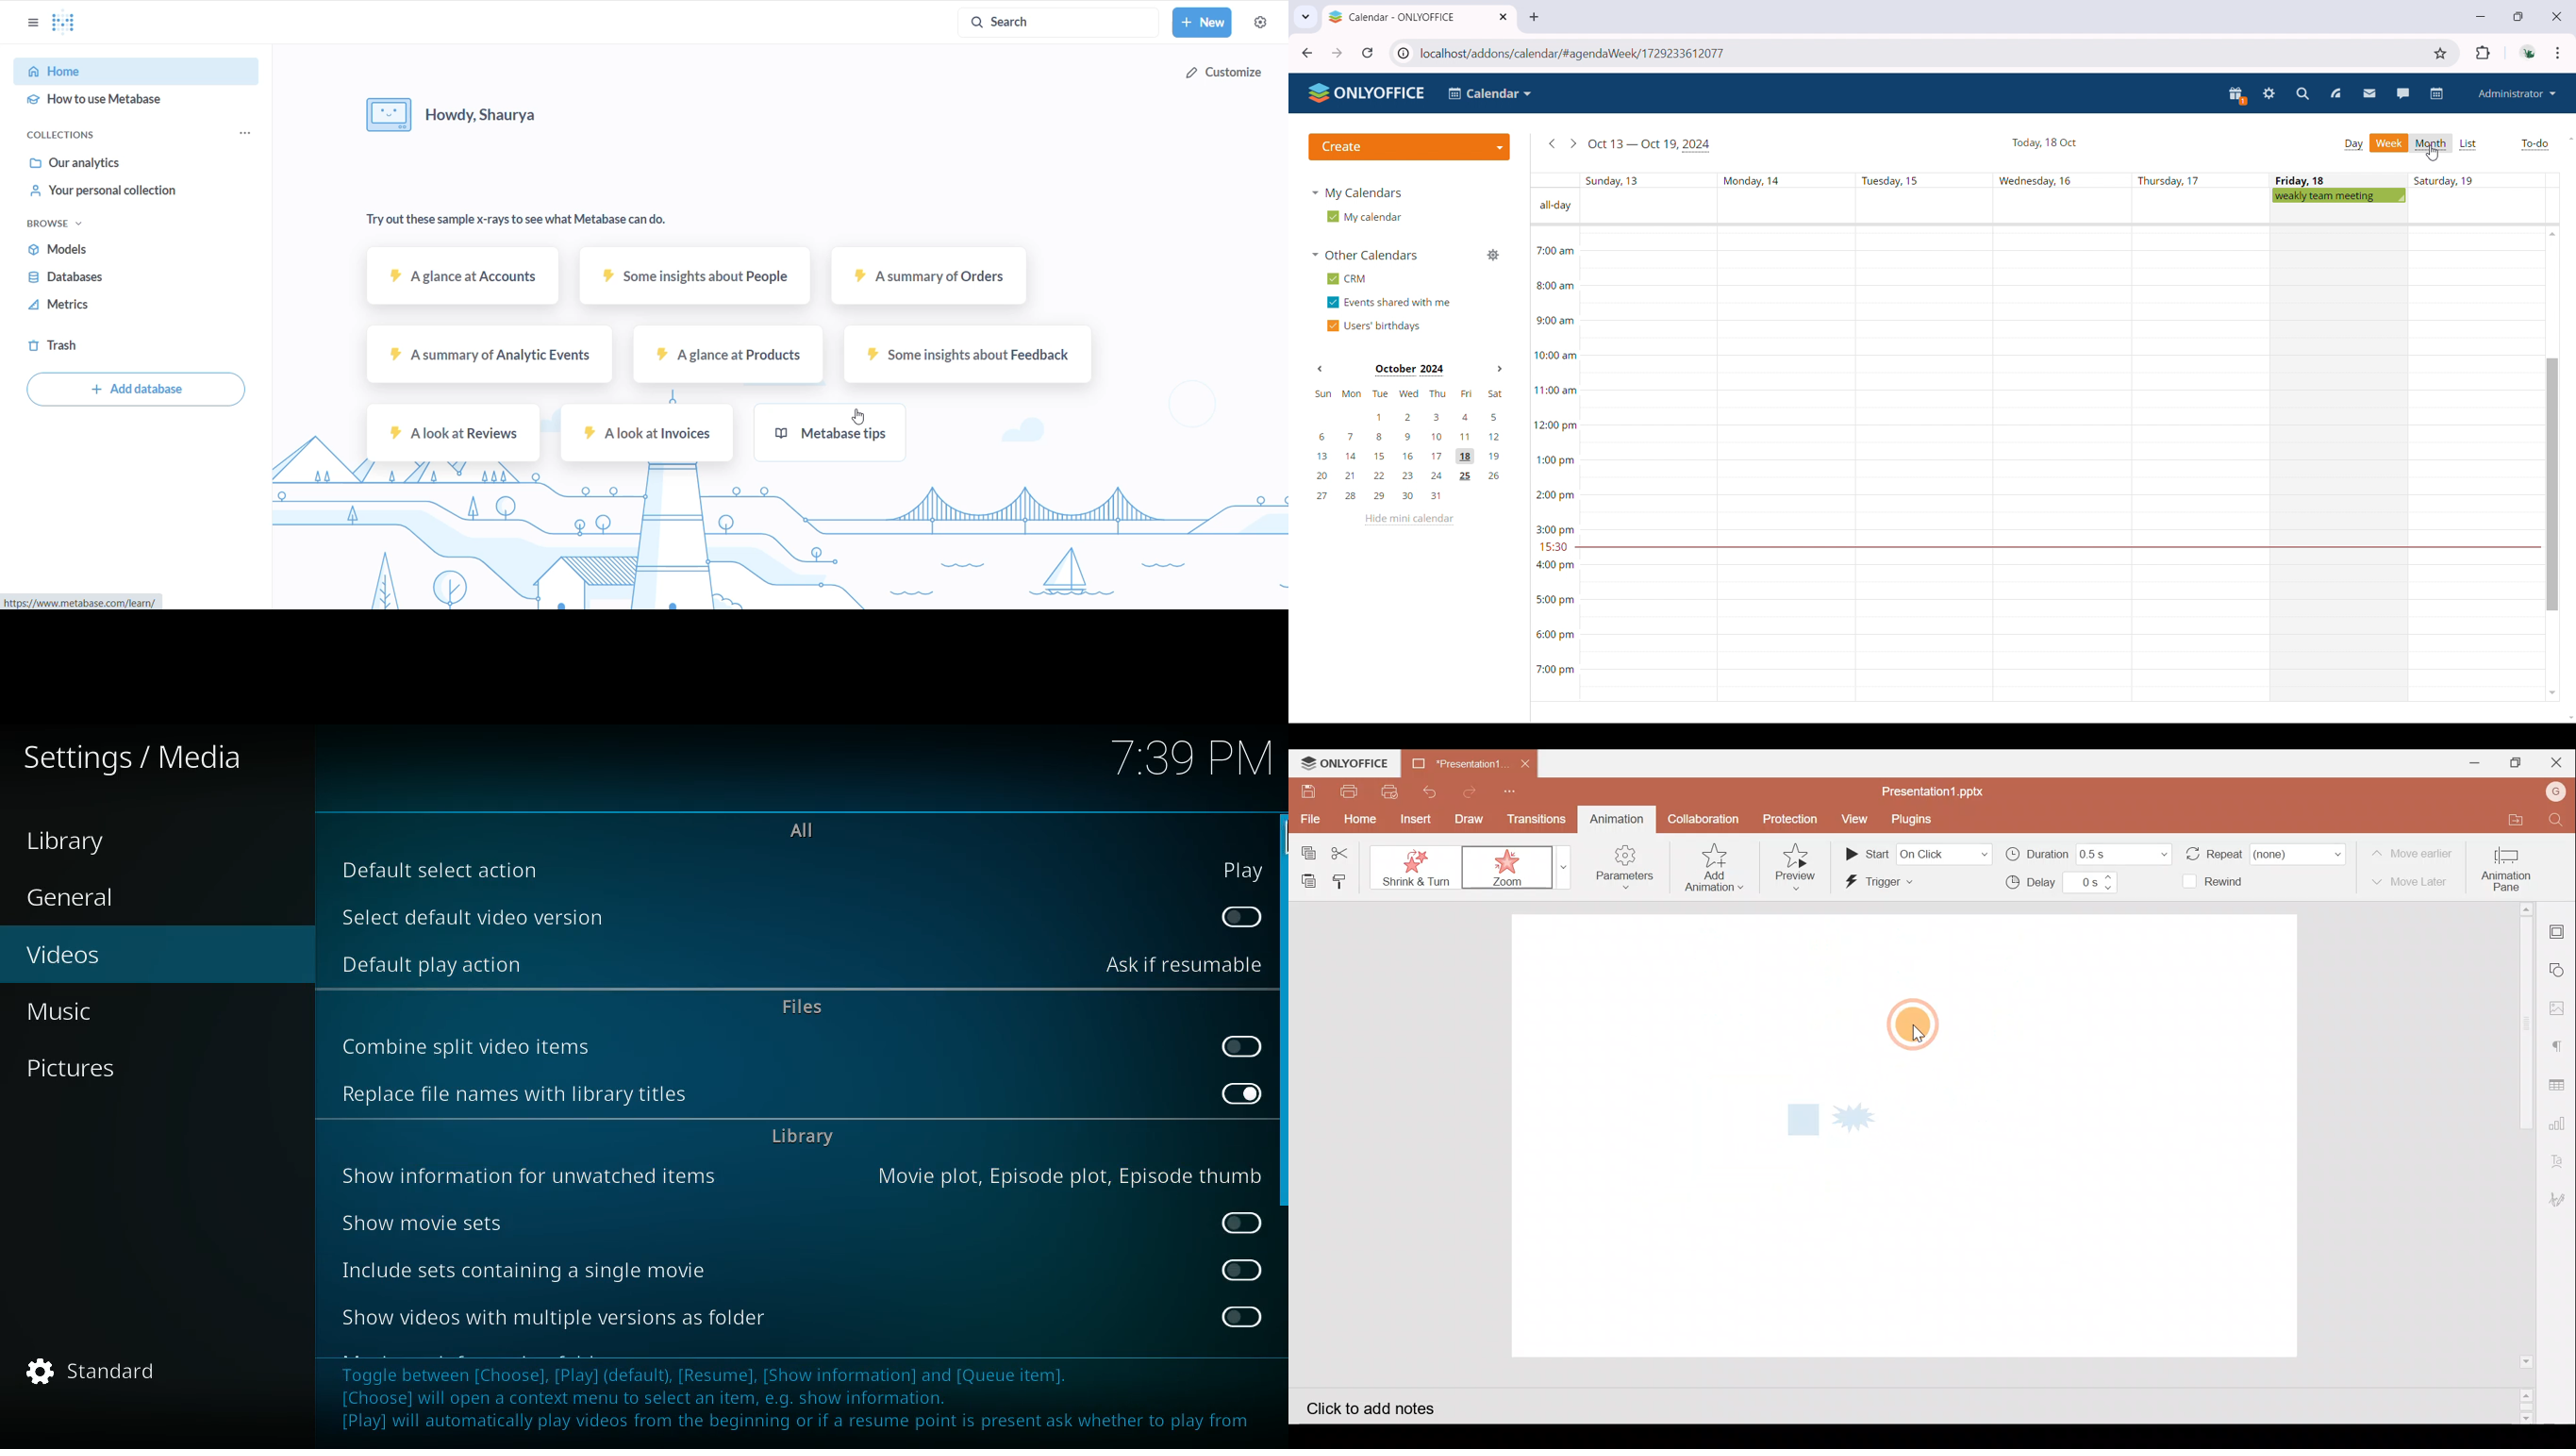  What do you see at coordinates (1242, 1220) in the screenshot?
I see `off` at bounding box center [1242, 1220].